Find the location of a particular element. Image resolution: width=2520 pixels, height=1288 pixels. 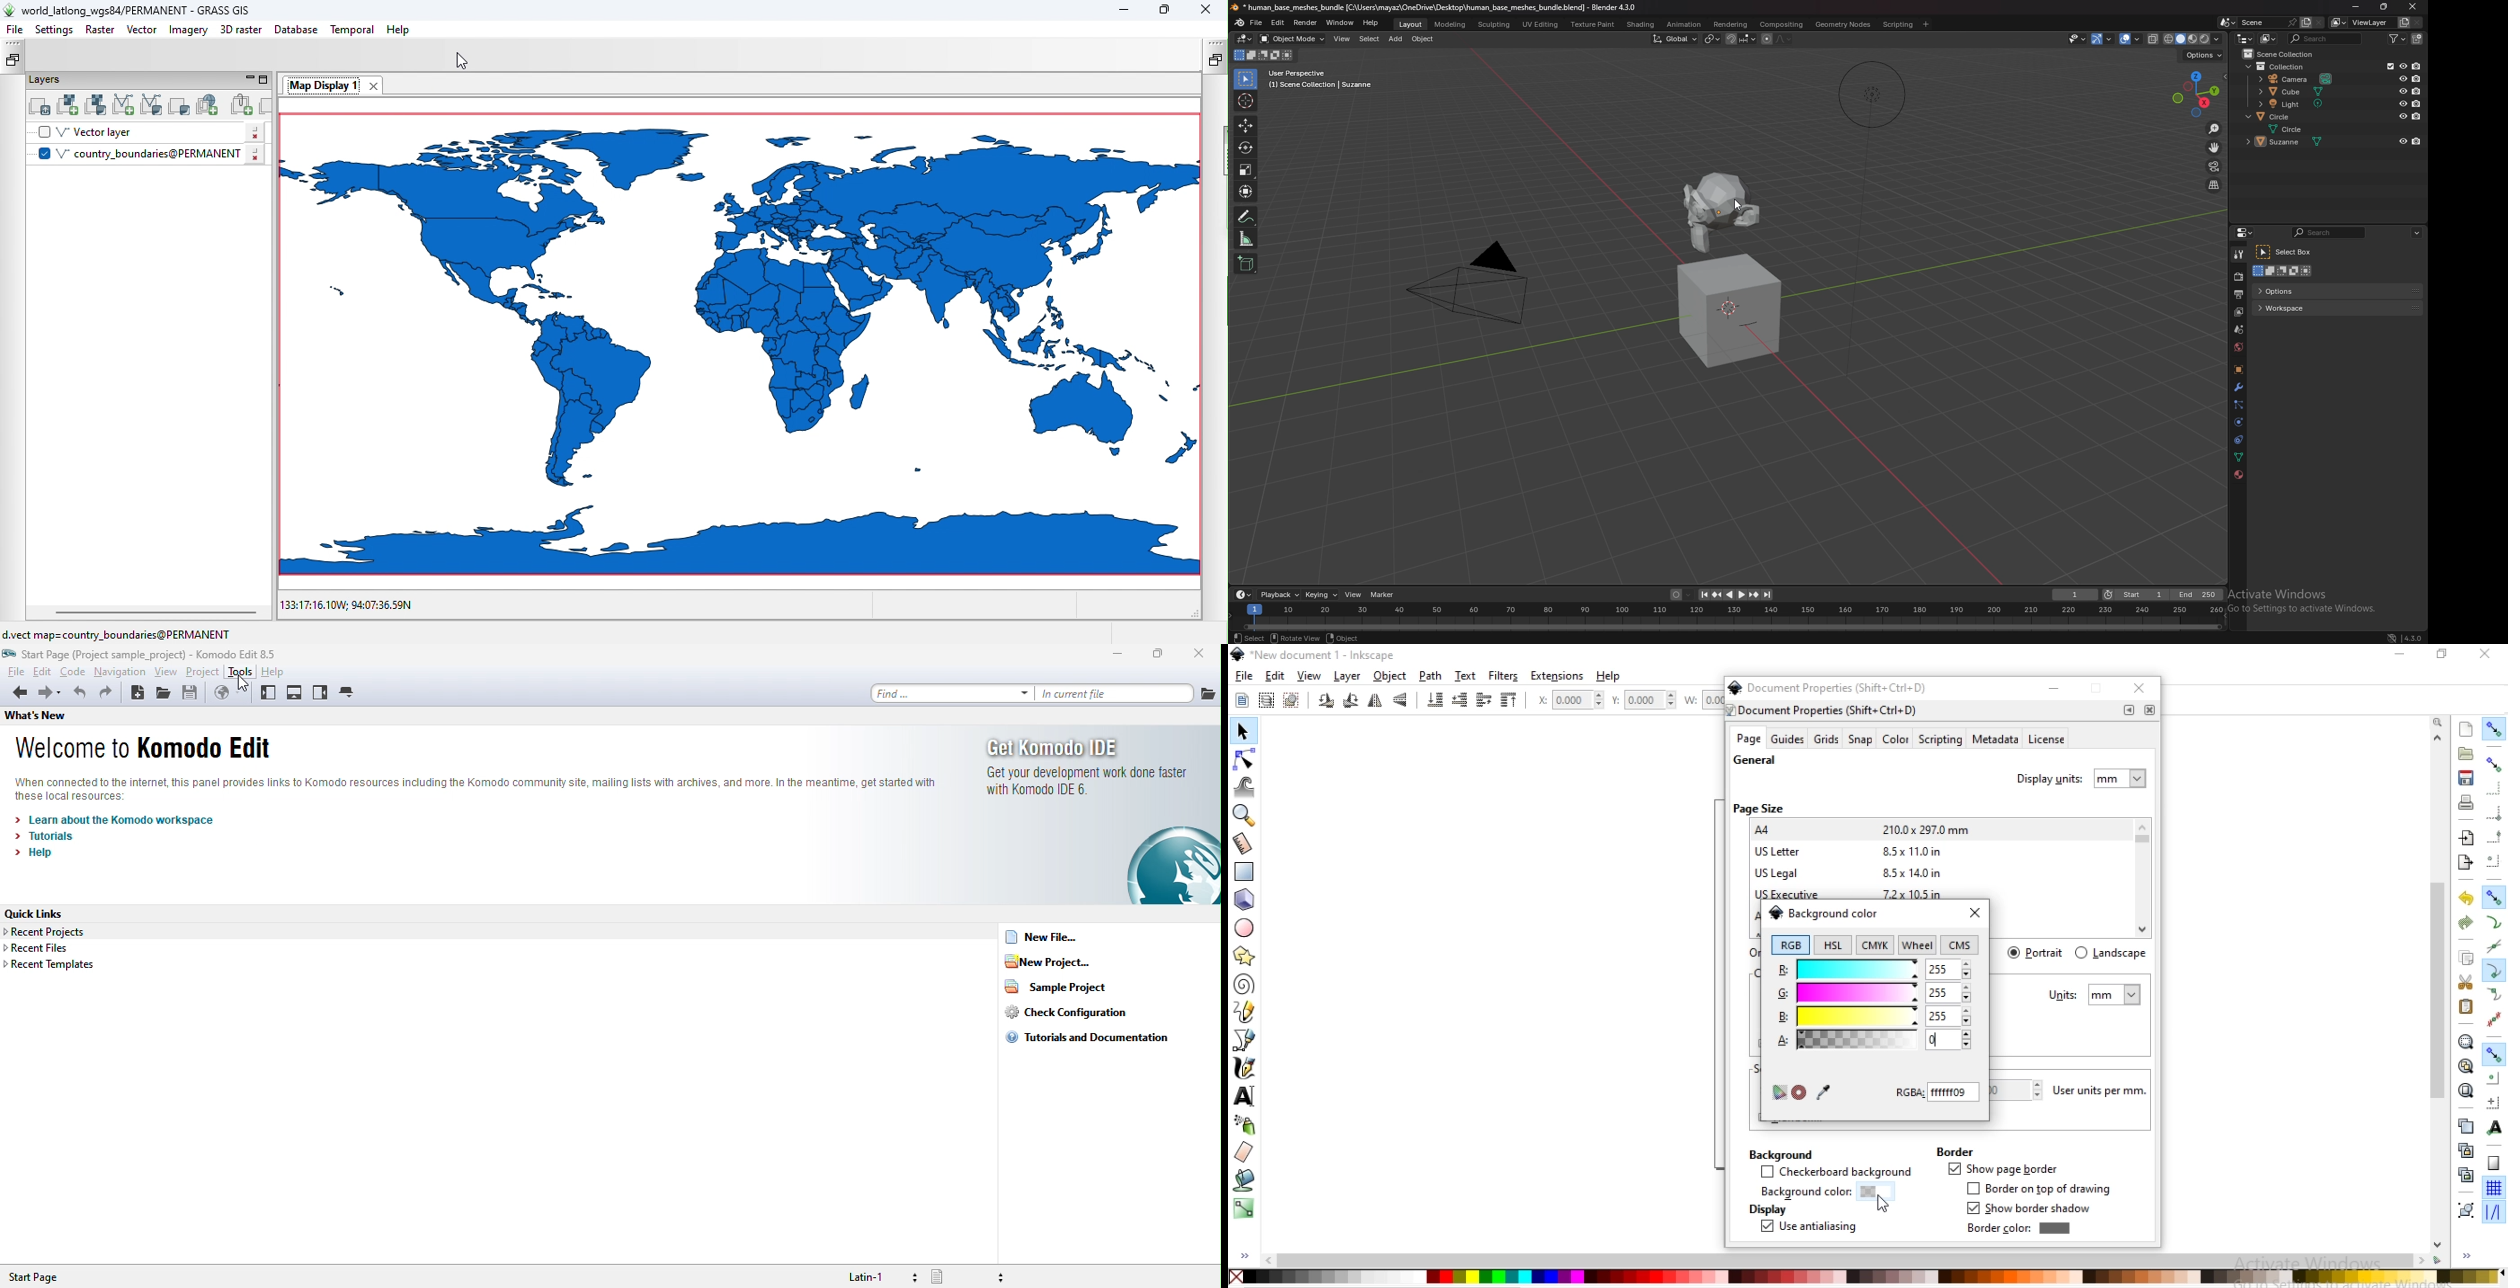

help is located at coordinates (1371, 23).